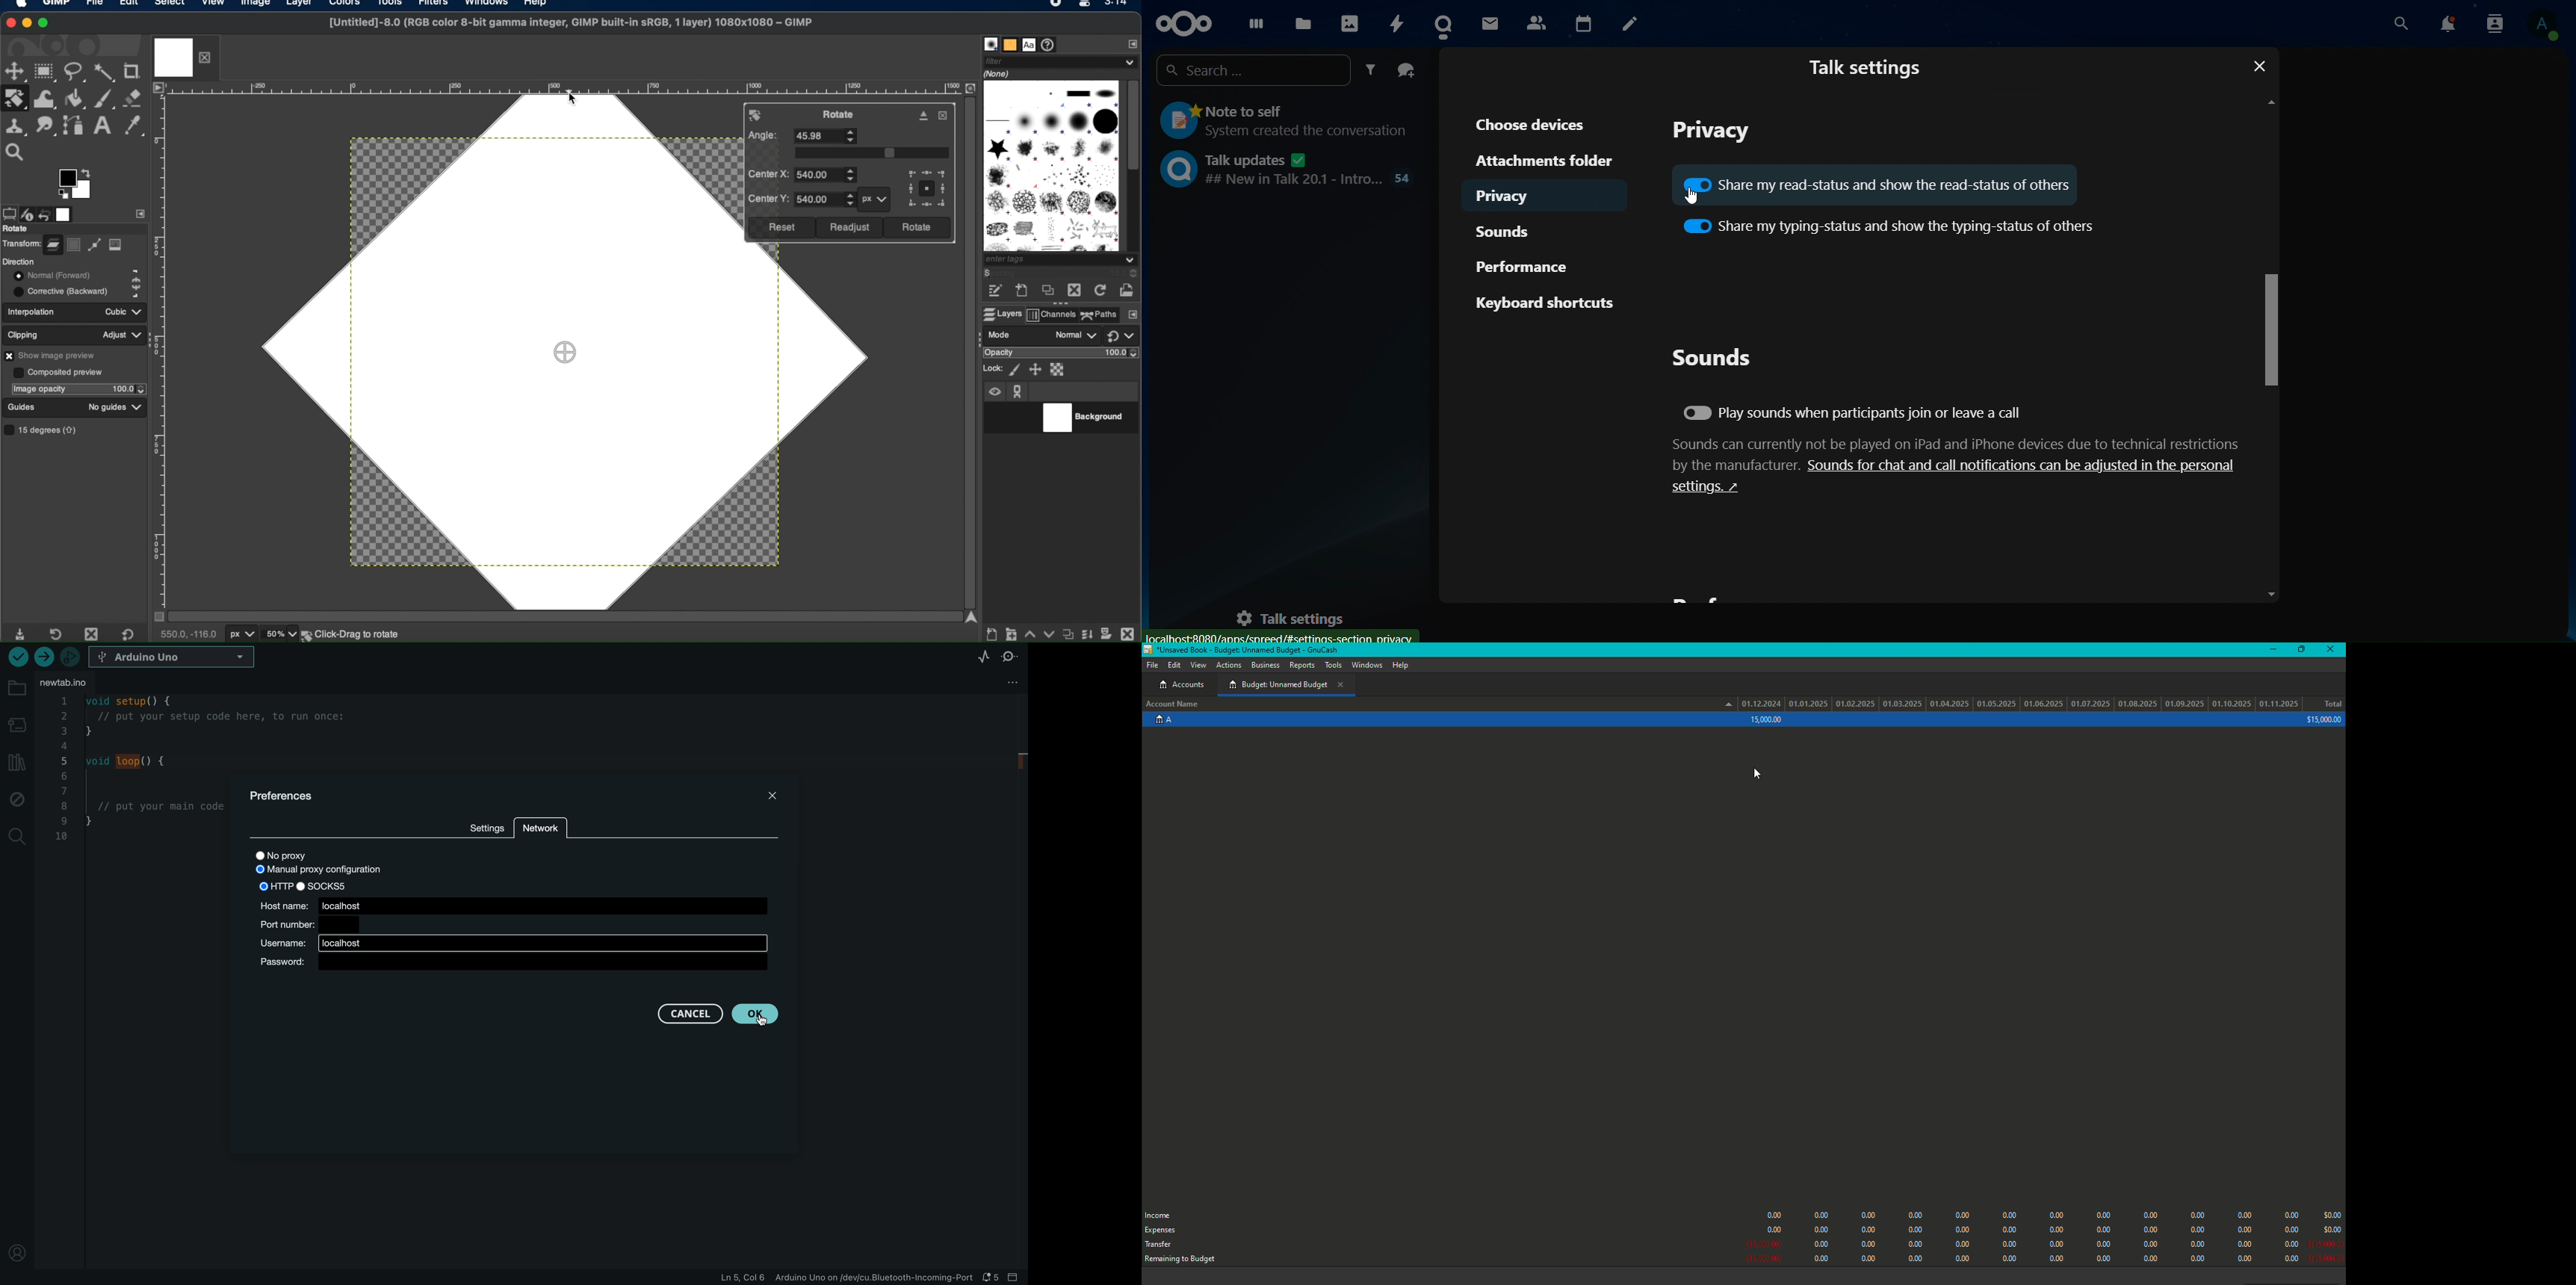  What do you see at coordinates (1174, 666) in the screenshot?
I see `Edit` at bounding box center [1174, 666].